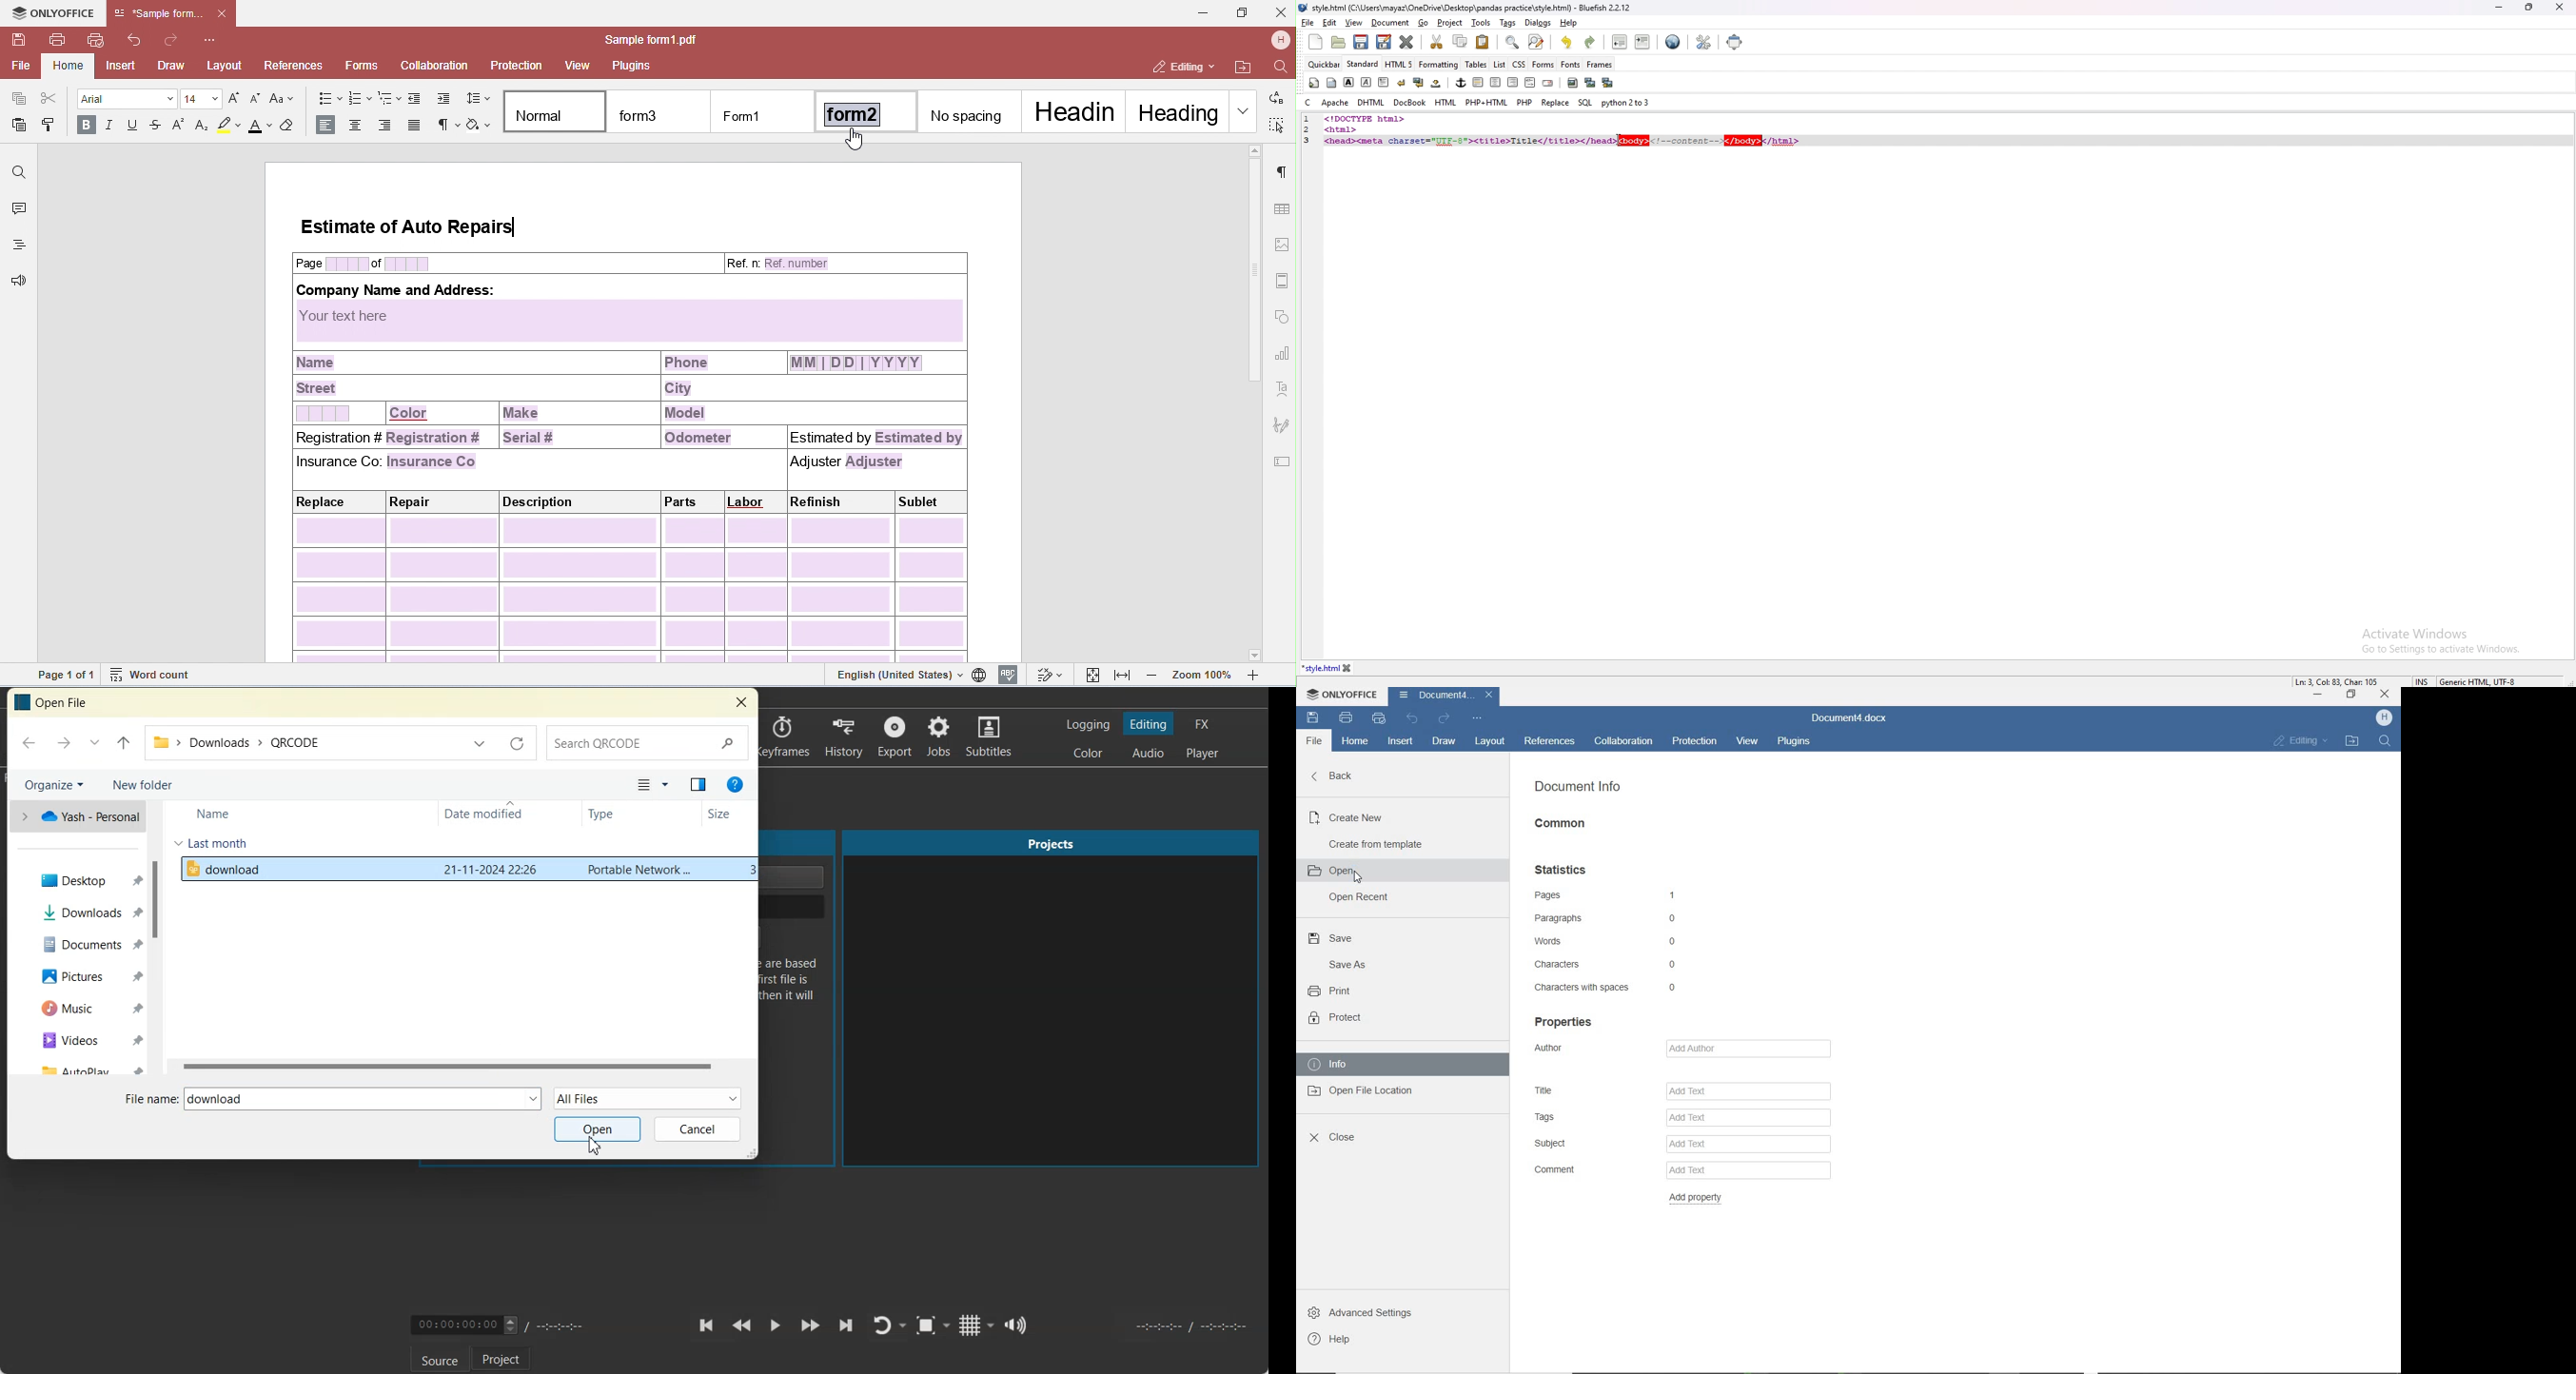 Image resolution: width=2576 pixels, height=1400 pixels. Describe the element at coordinates (2478, 680) in the screenshot. I see `encoding` at that location.